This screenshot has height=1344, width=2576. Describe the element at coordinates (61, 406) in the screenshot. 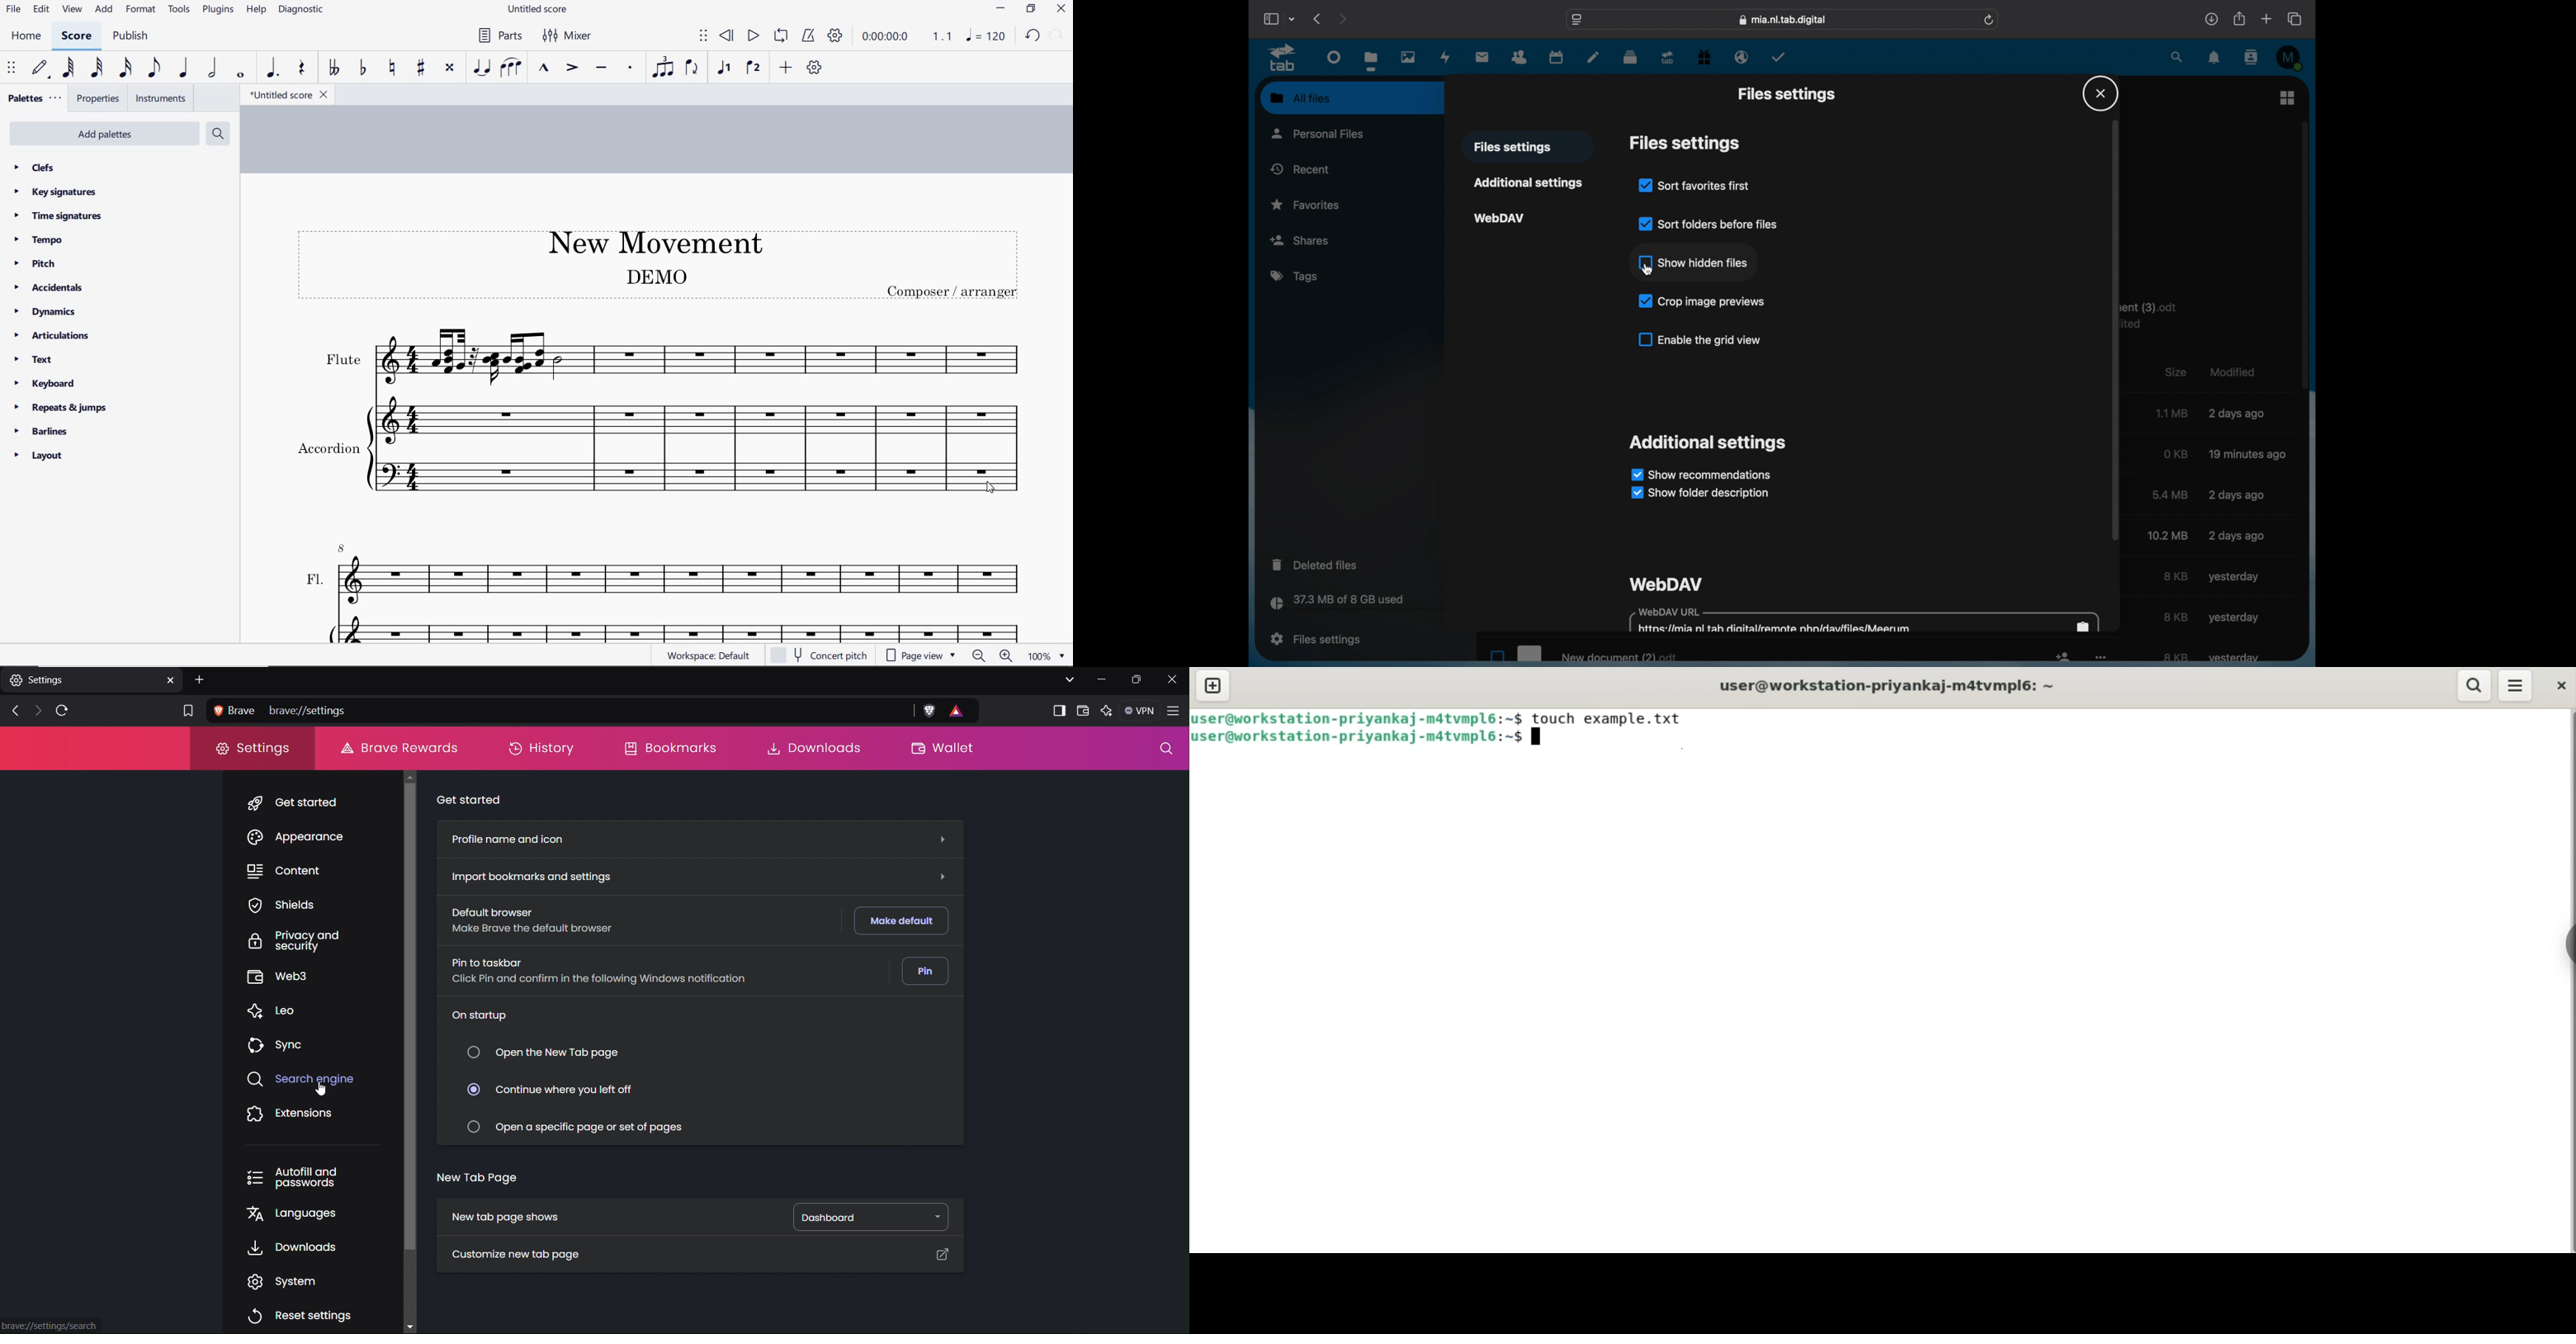

I see `repeats & jumps` at that location.